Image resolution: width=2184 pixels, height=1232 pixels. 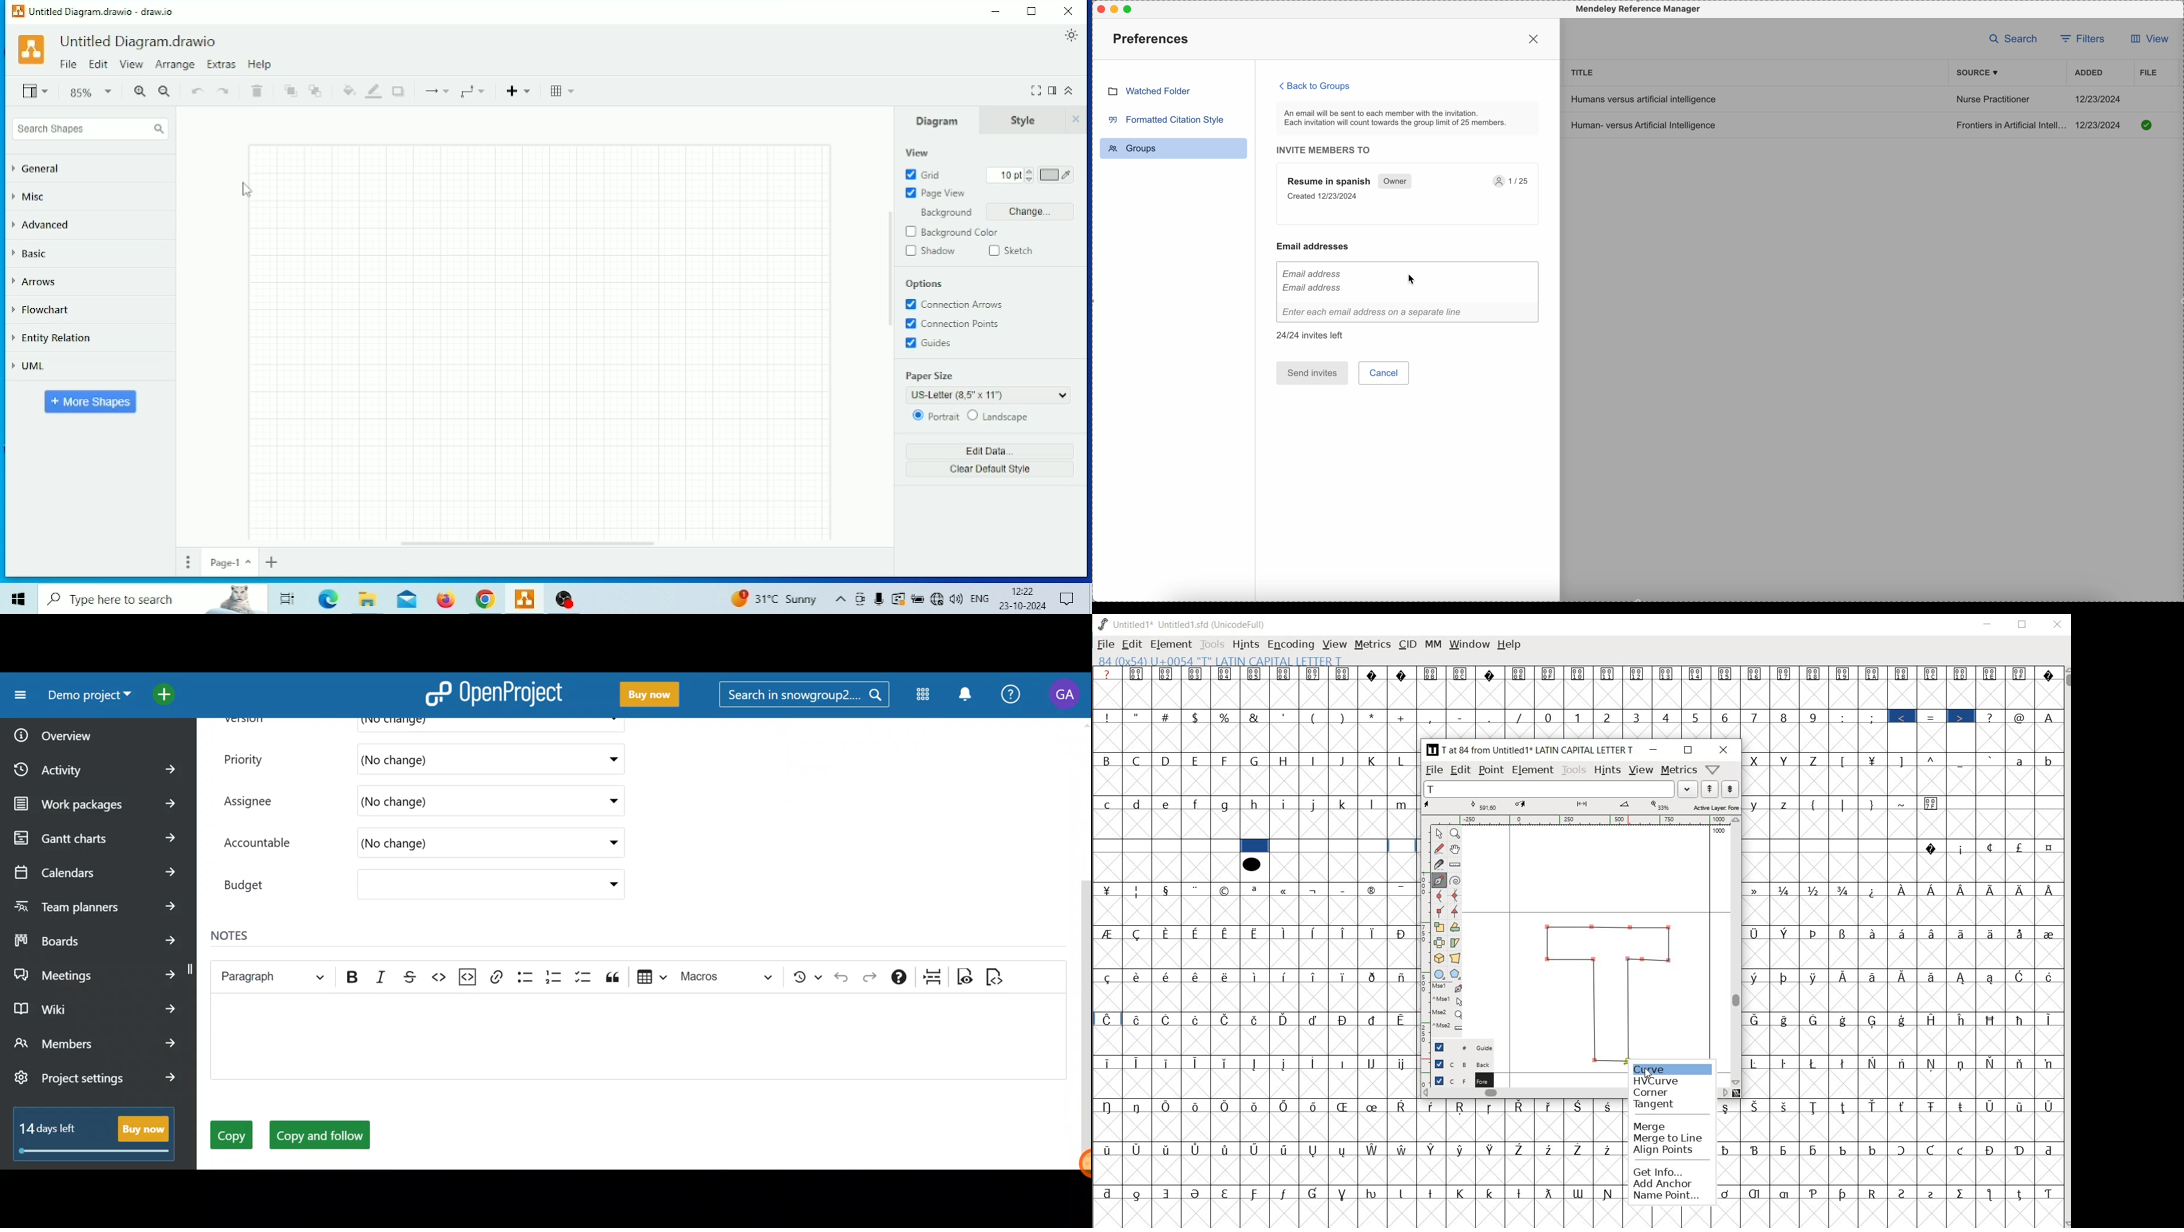 What do you see at coordinates (1433, 1192) in the screenshot?
I see `Symbol` at bounding box center [1433, 1192].